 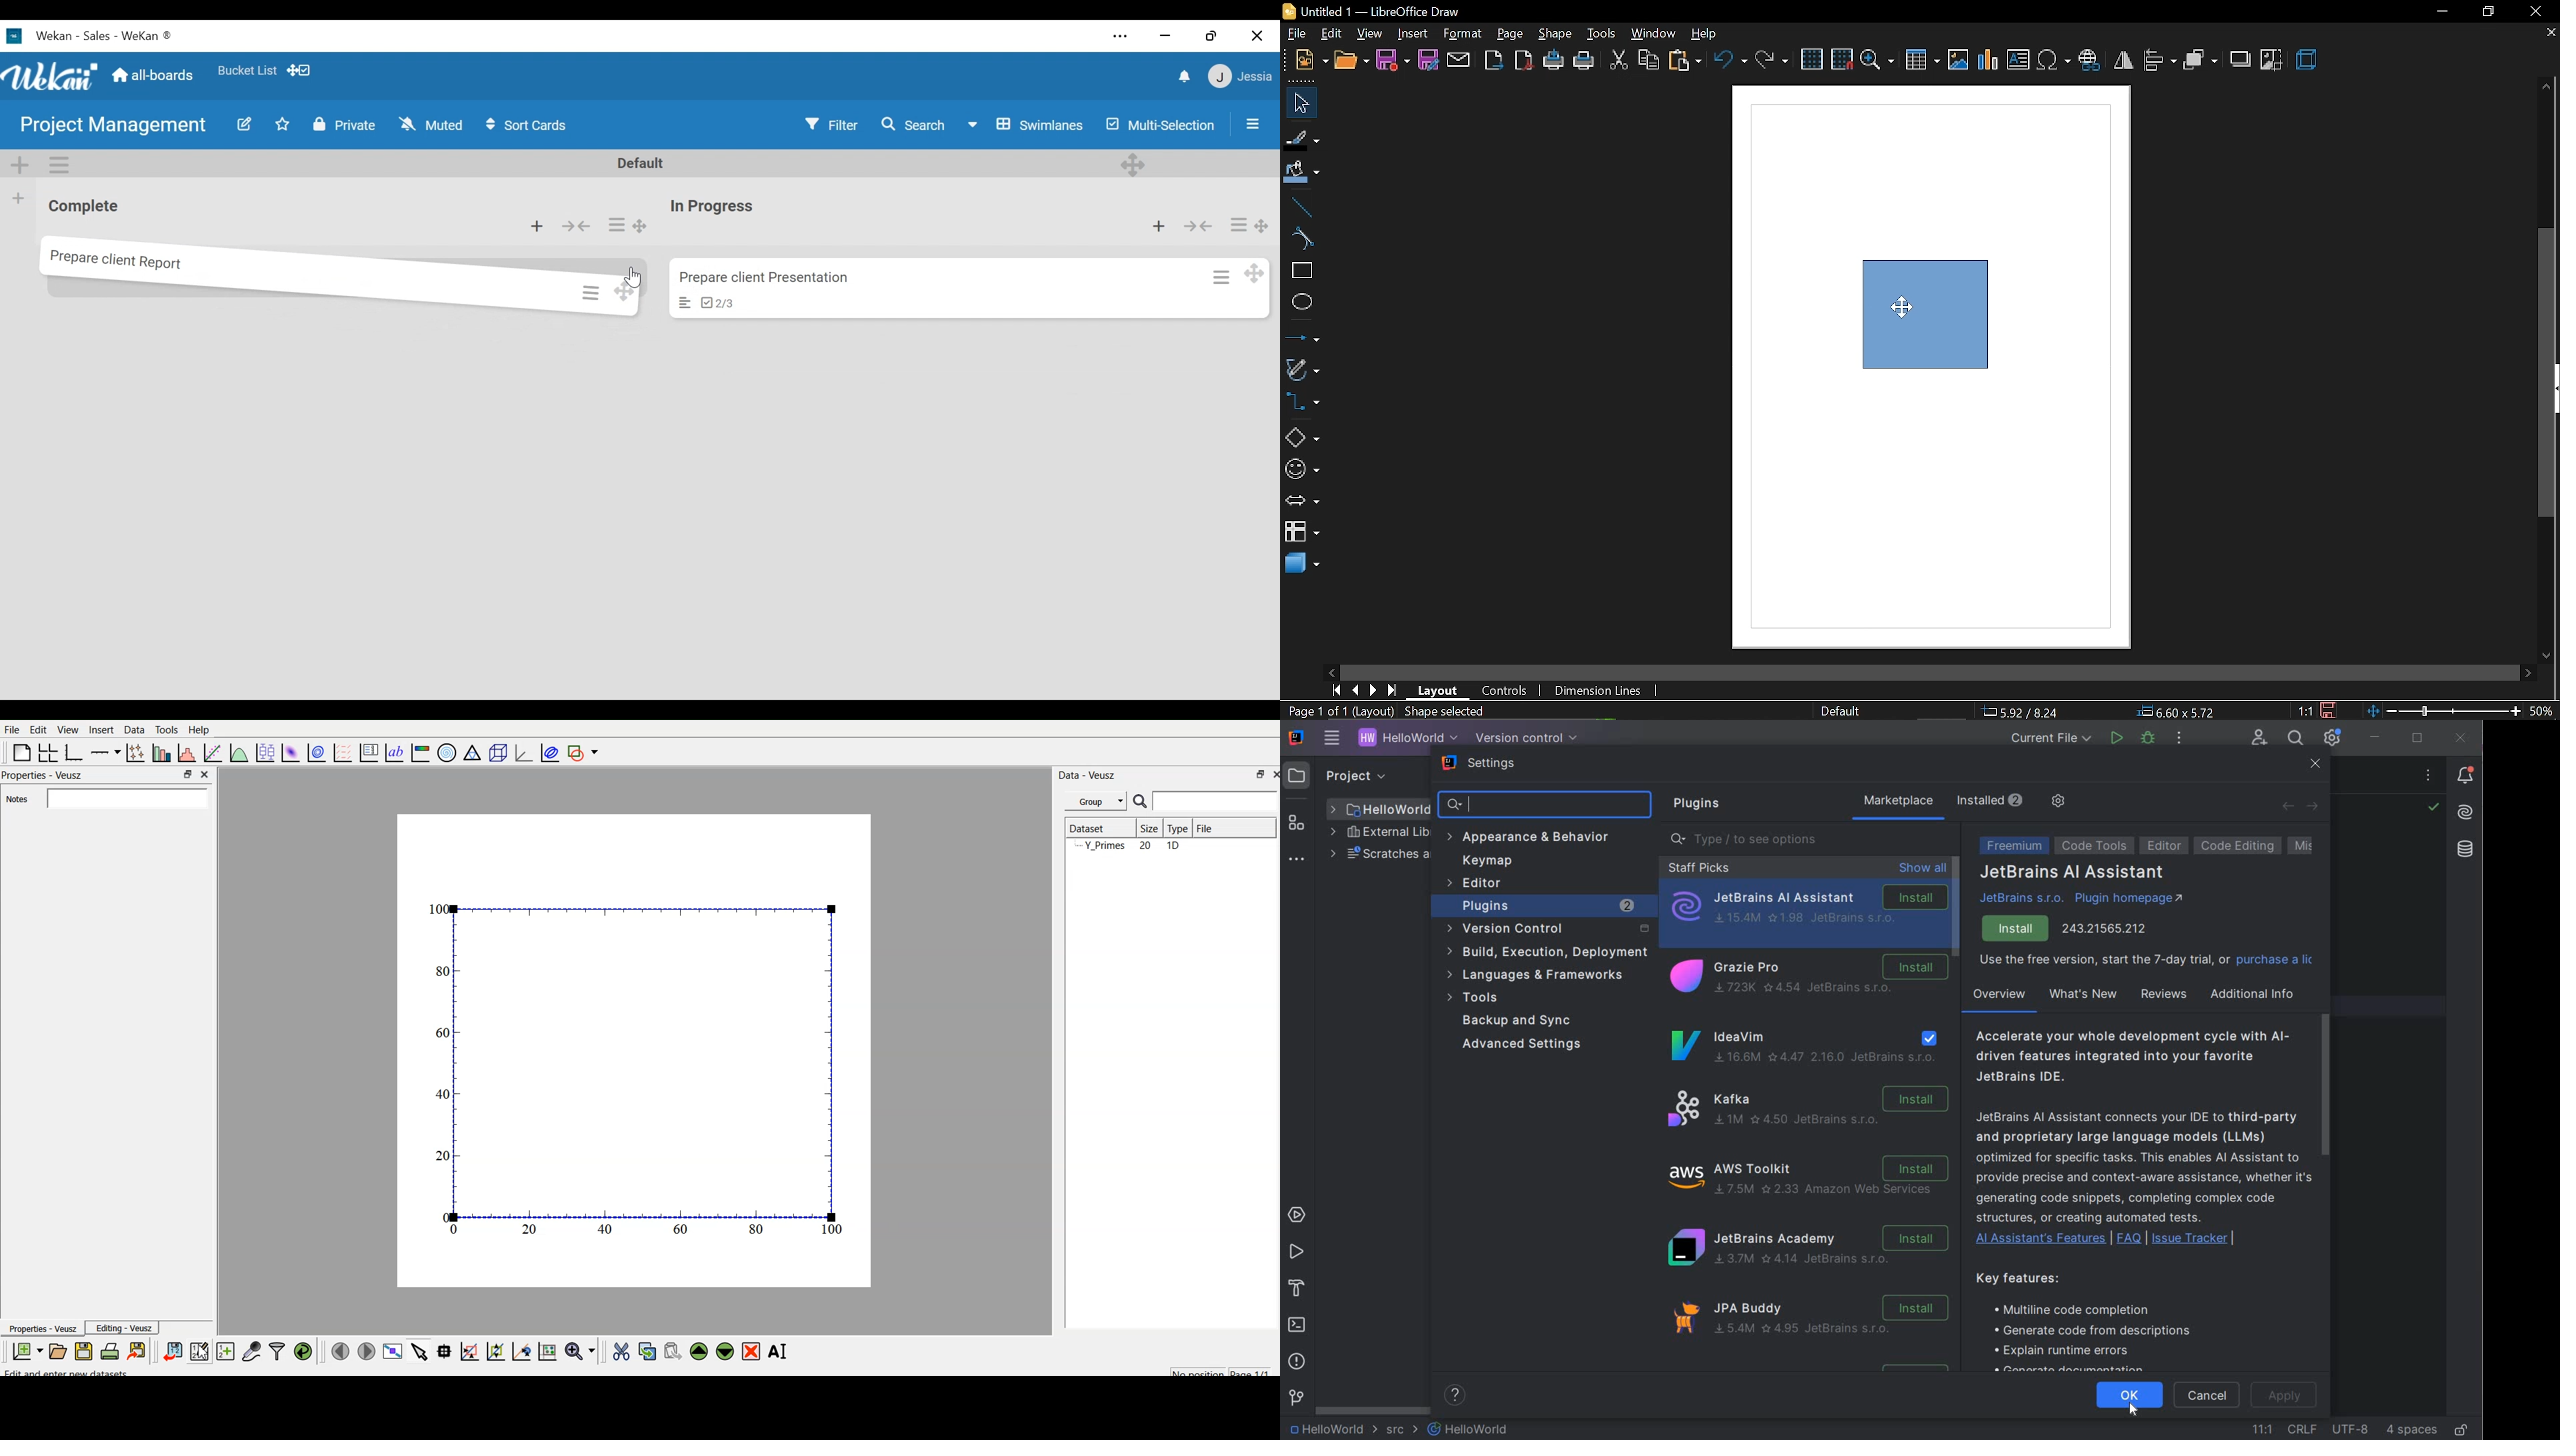 I want to click on controls, so click(x=1505, y=689).